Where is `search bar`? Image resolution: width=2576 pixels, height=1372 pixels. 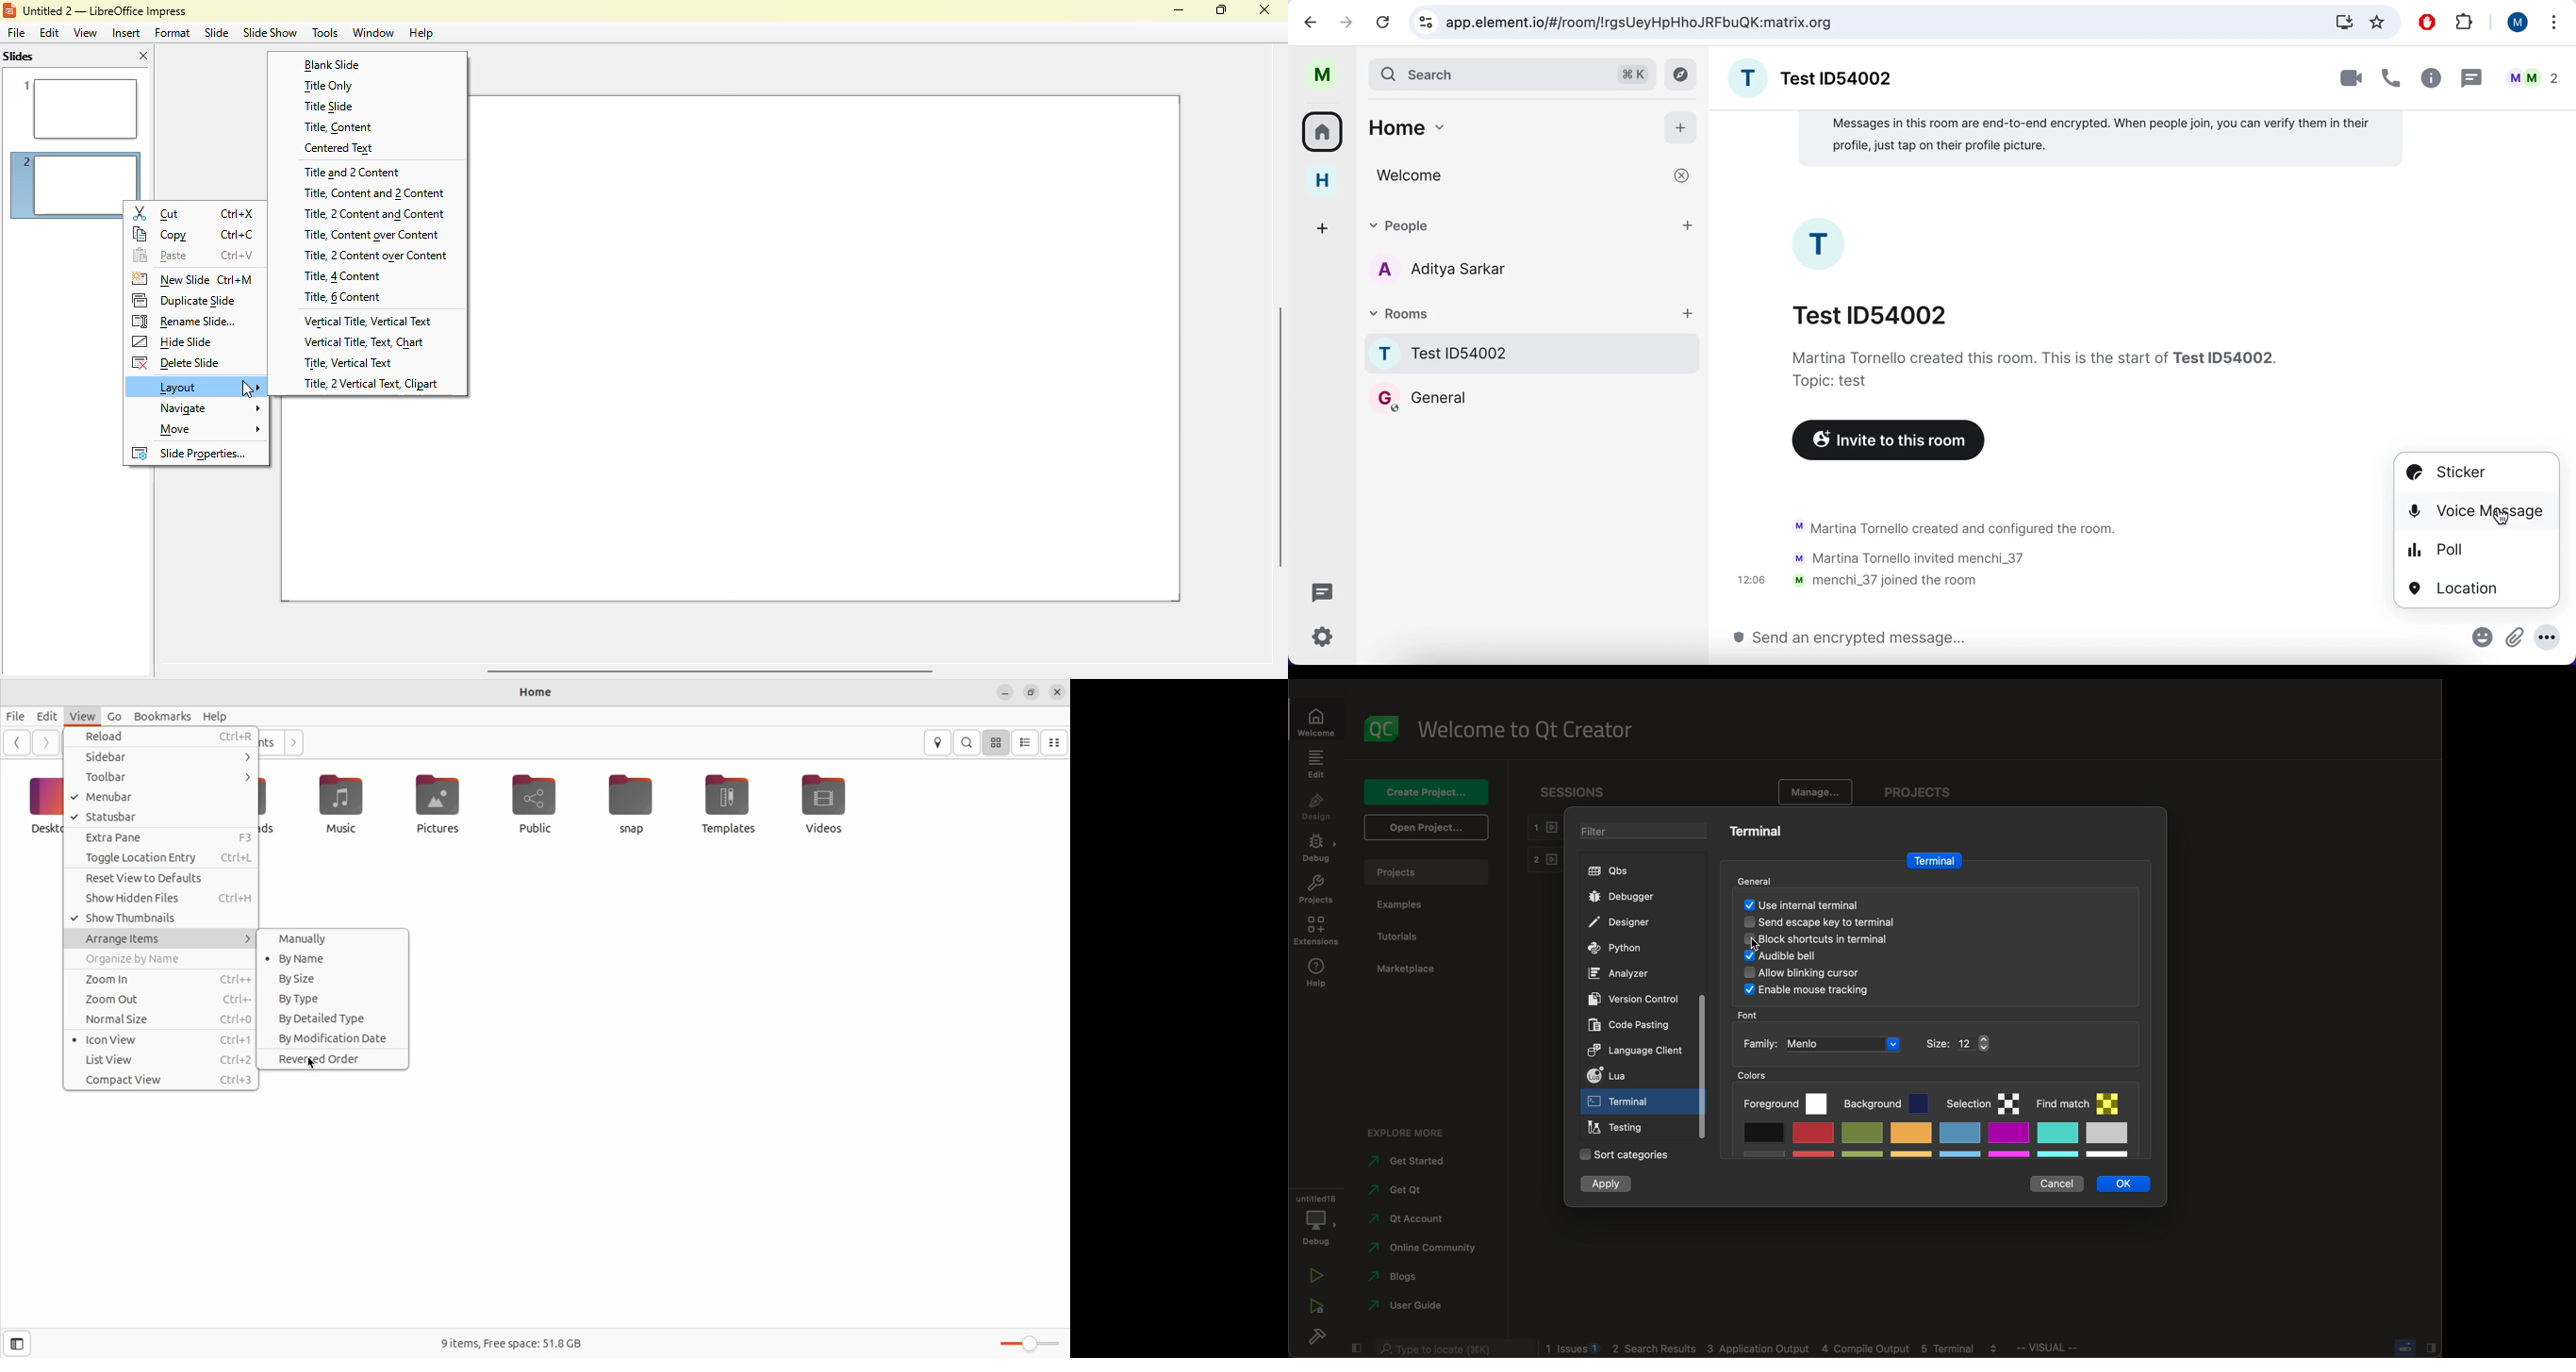
search bar is located at coordinates (1448, 1348).